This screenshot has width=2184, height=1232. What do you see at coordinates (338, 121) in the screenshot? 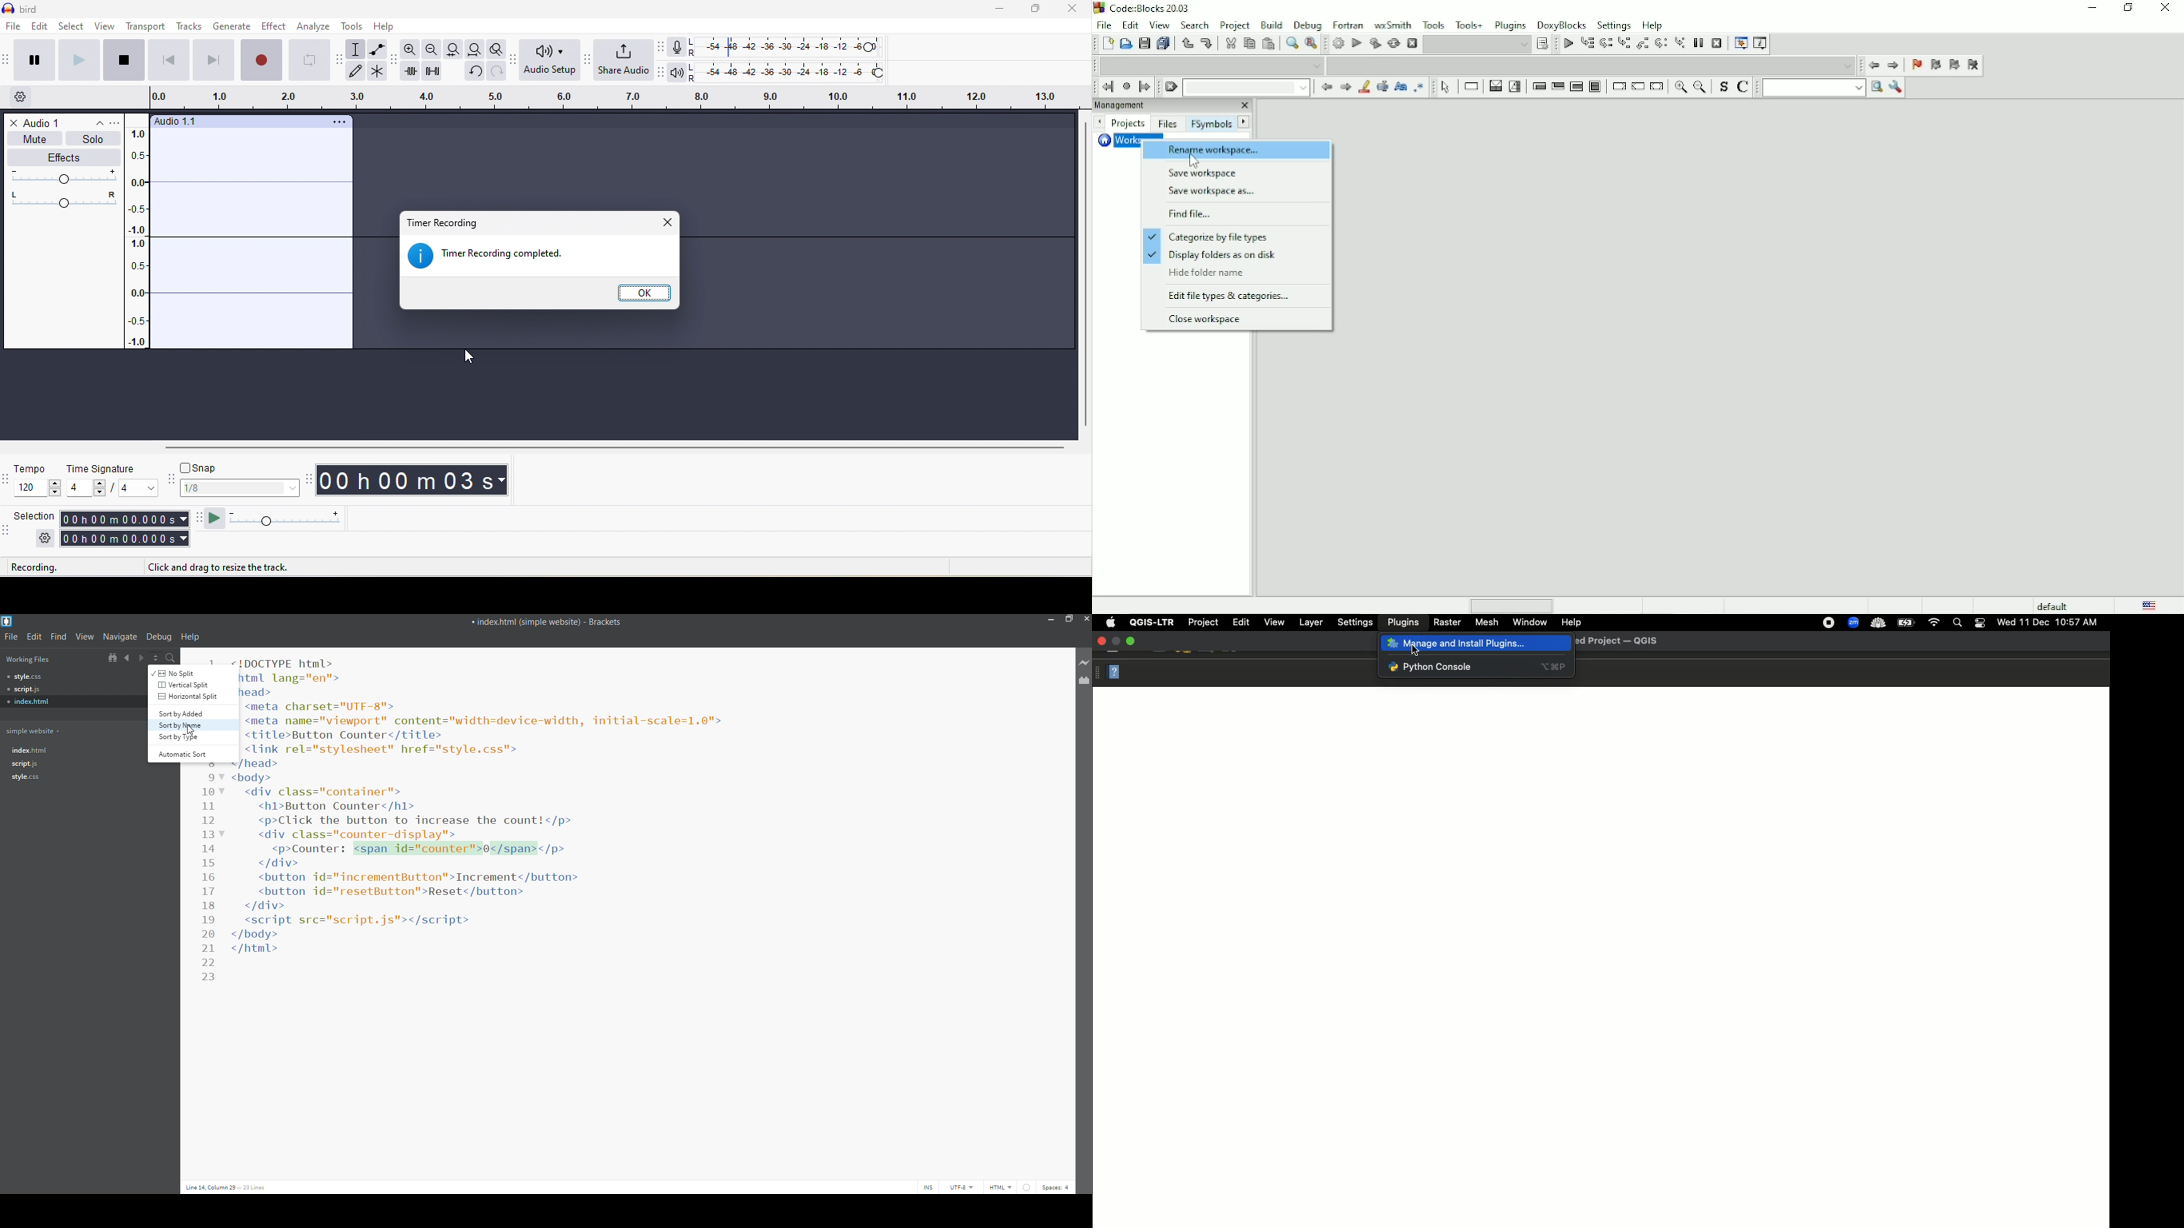
I see `options` at bounding box center [338, 121].